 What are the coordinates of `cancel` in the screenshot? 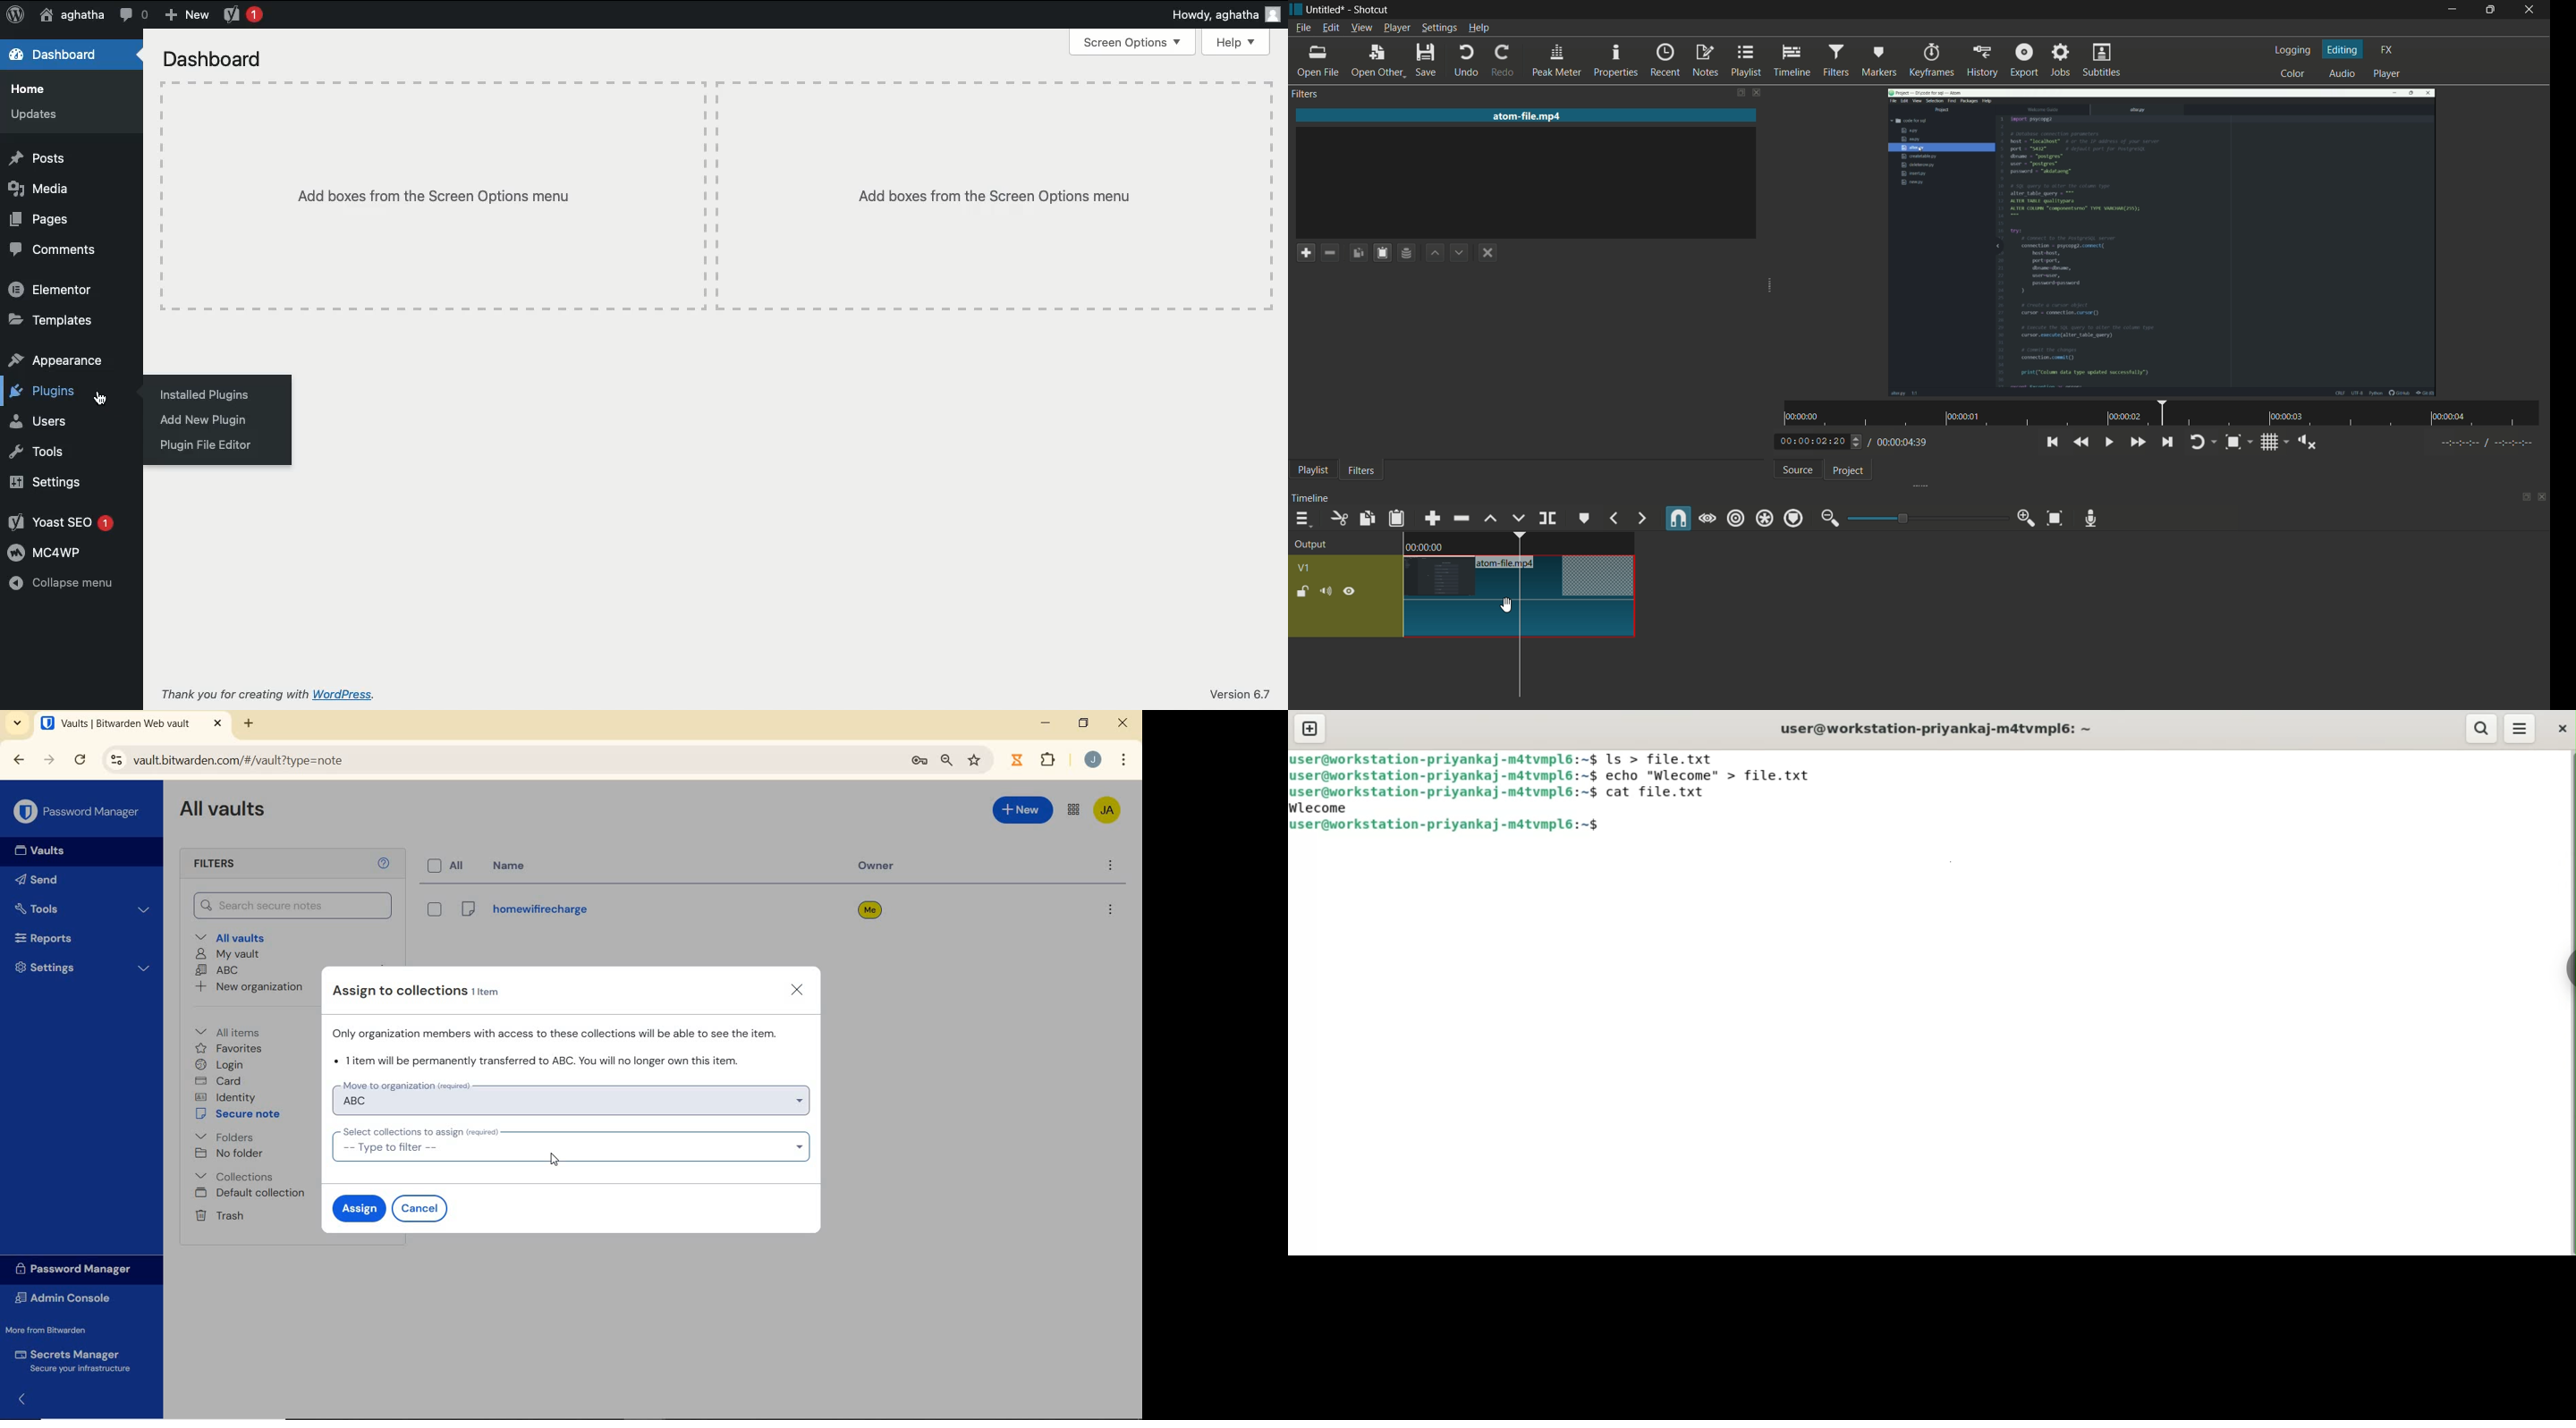 It's located at (422, 1209).